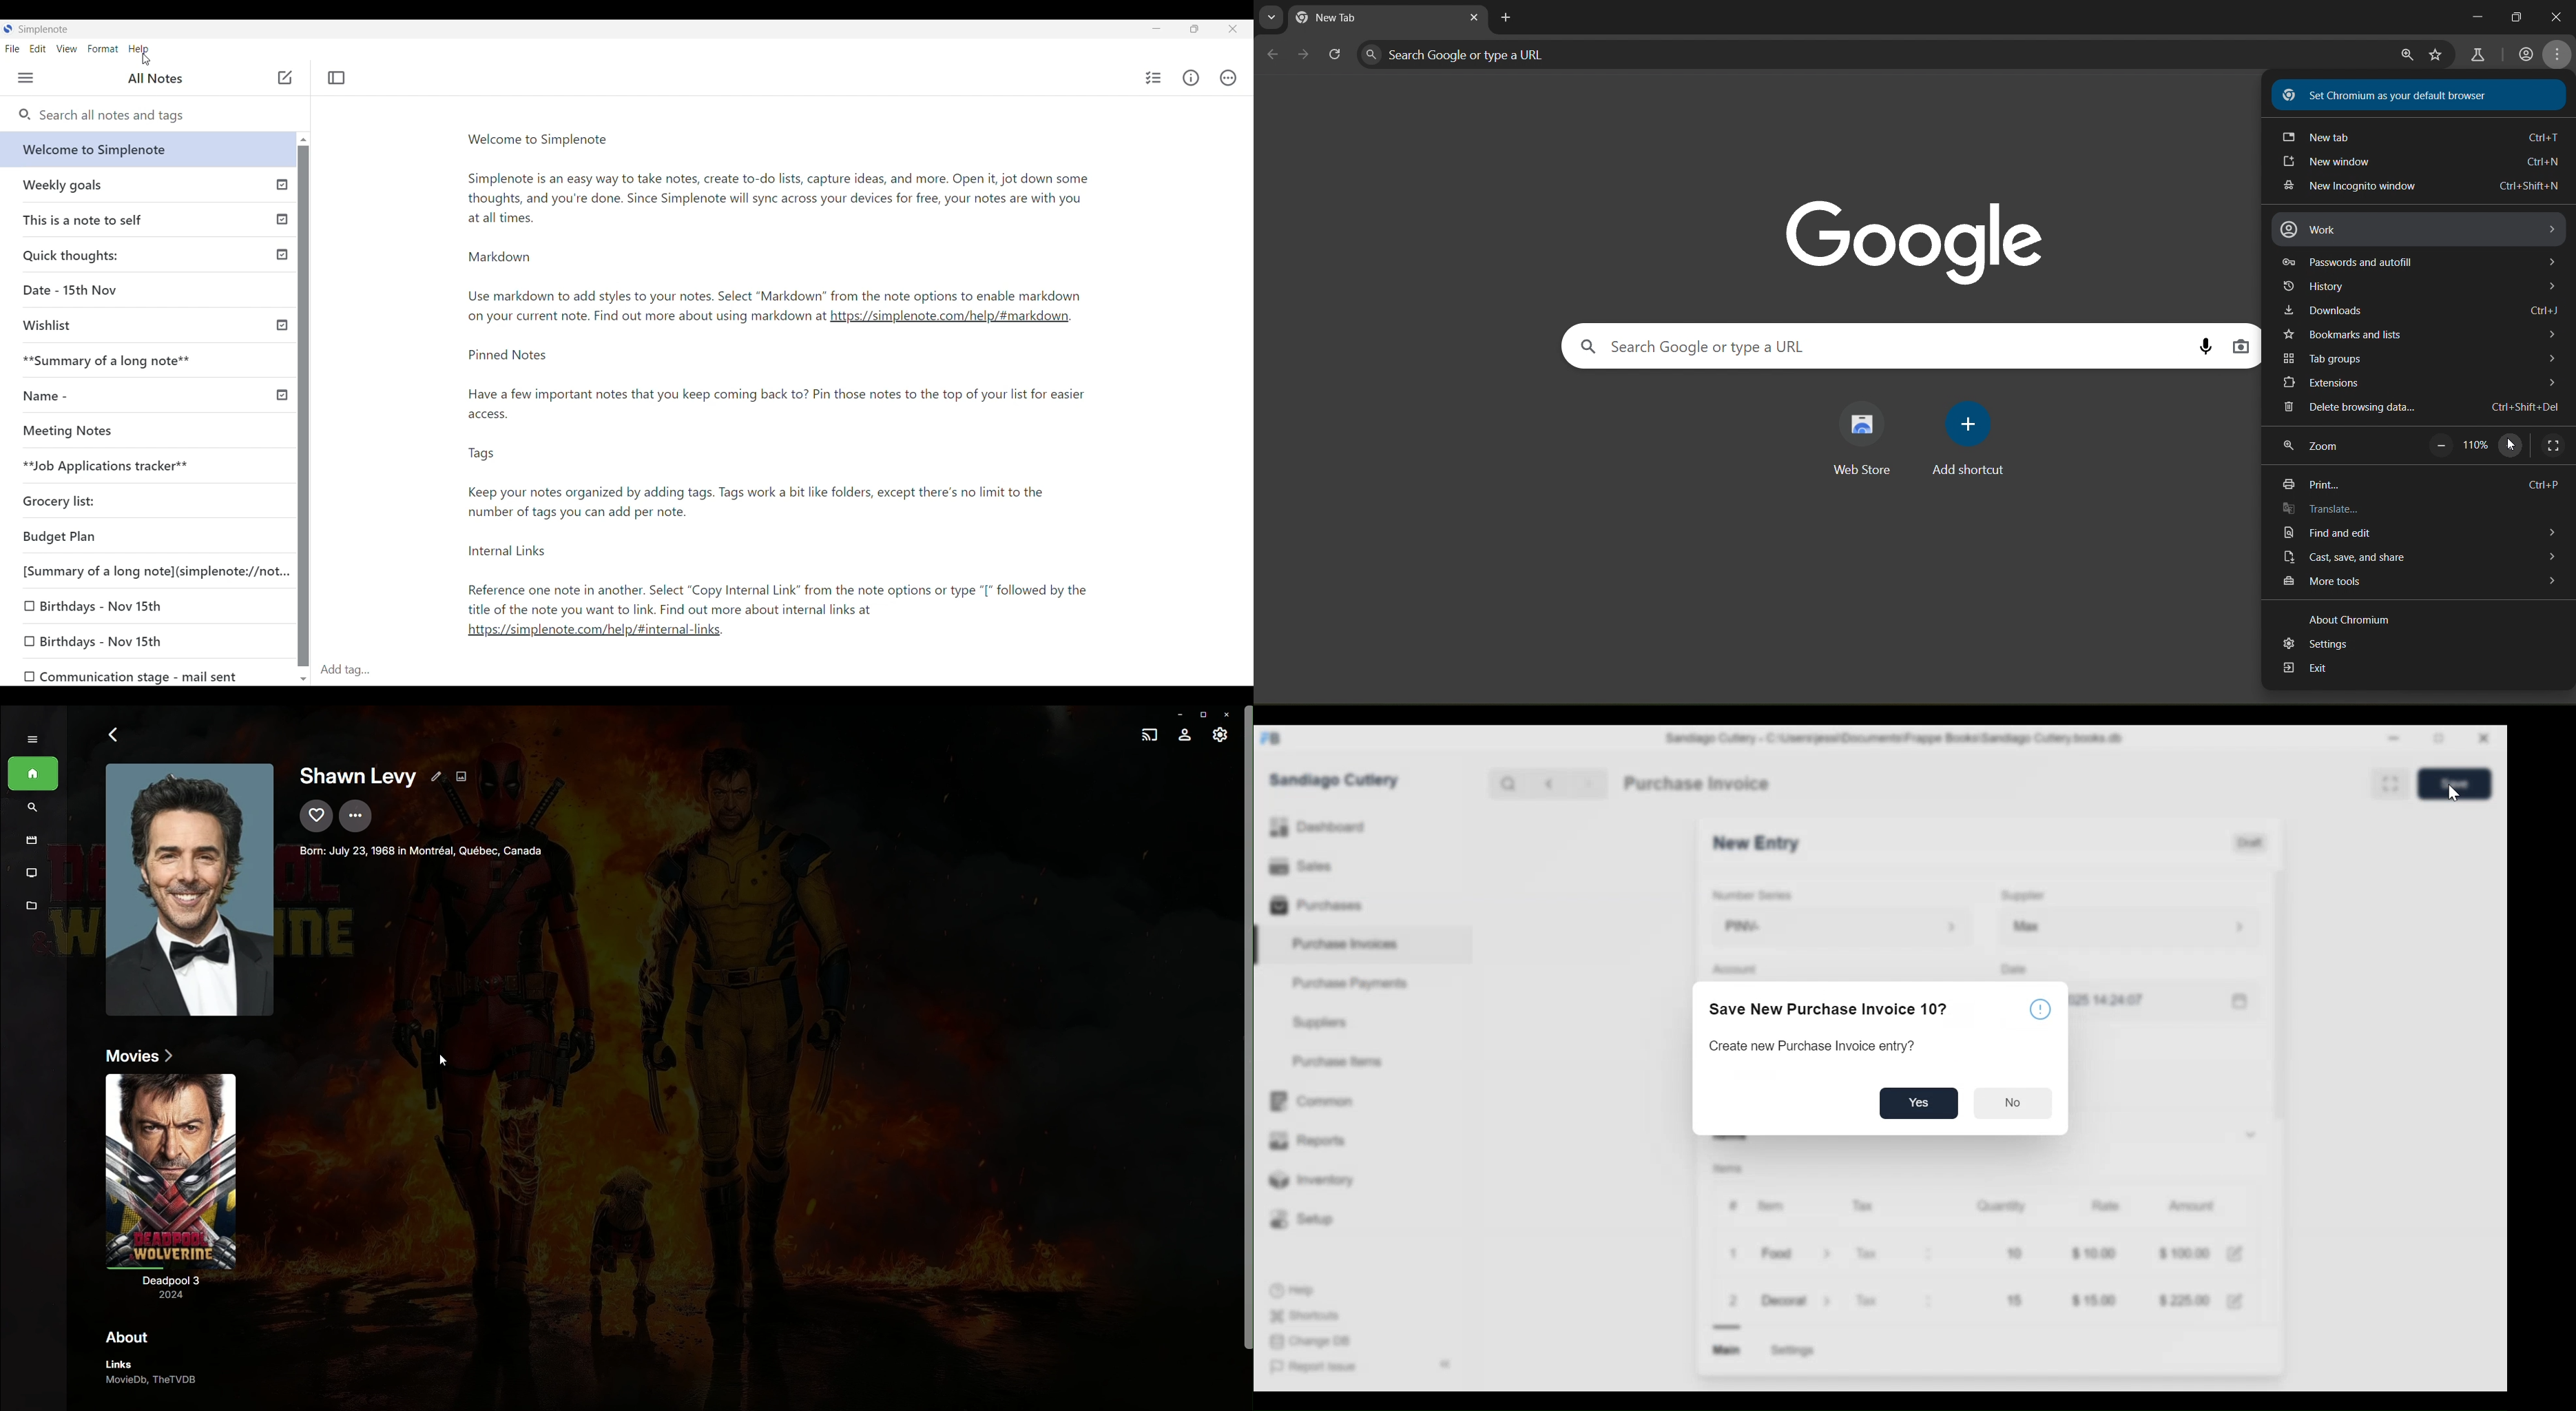  I want to click on Click to add note, so click(285, 78).